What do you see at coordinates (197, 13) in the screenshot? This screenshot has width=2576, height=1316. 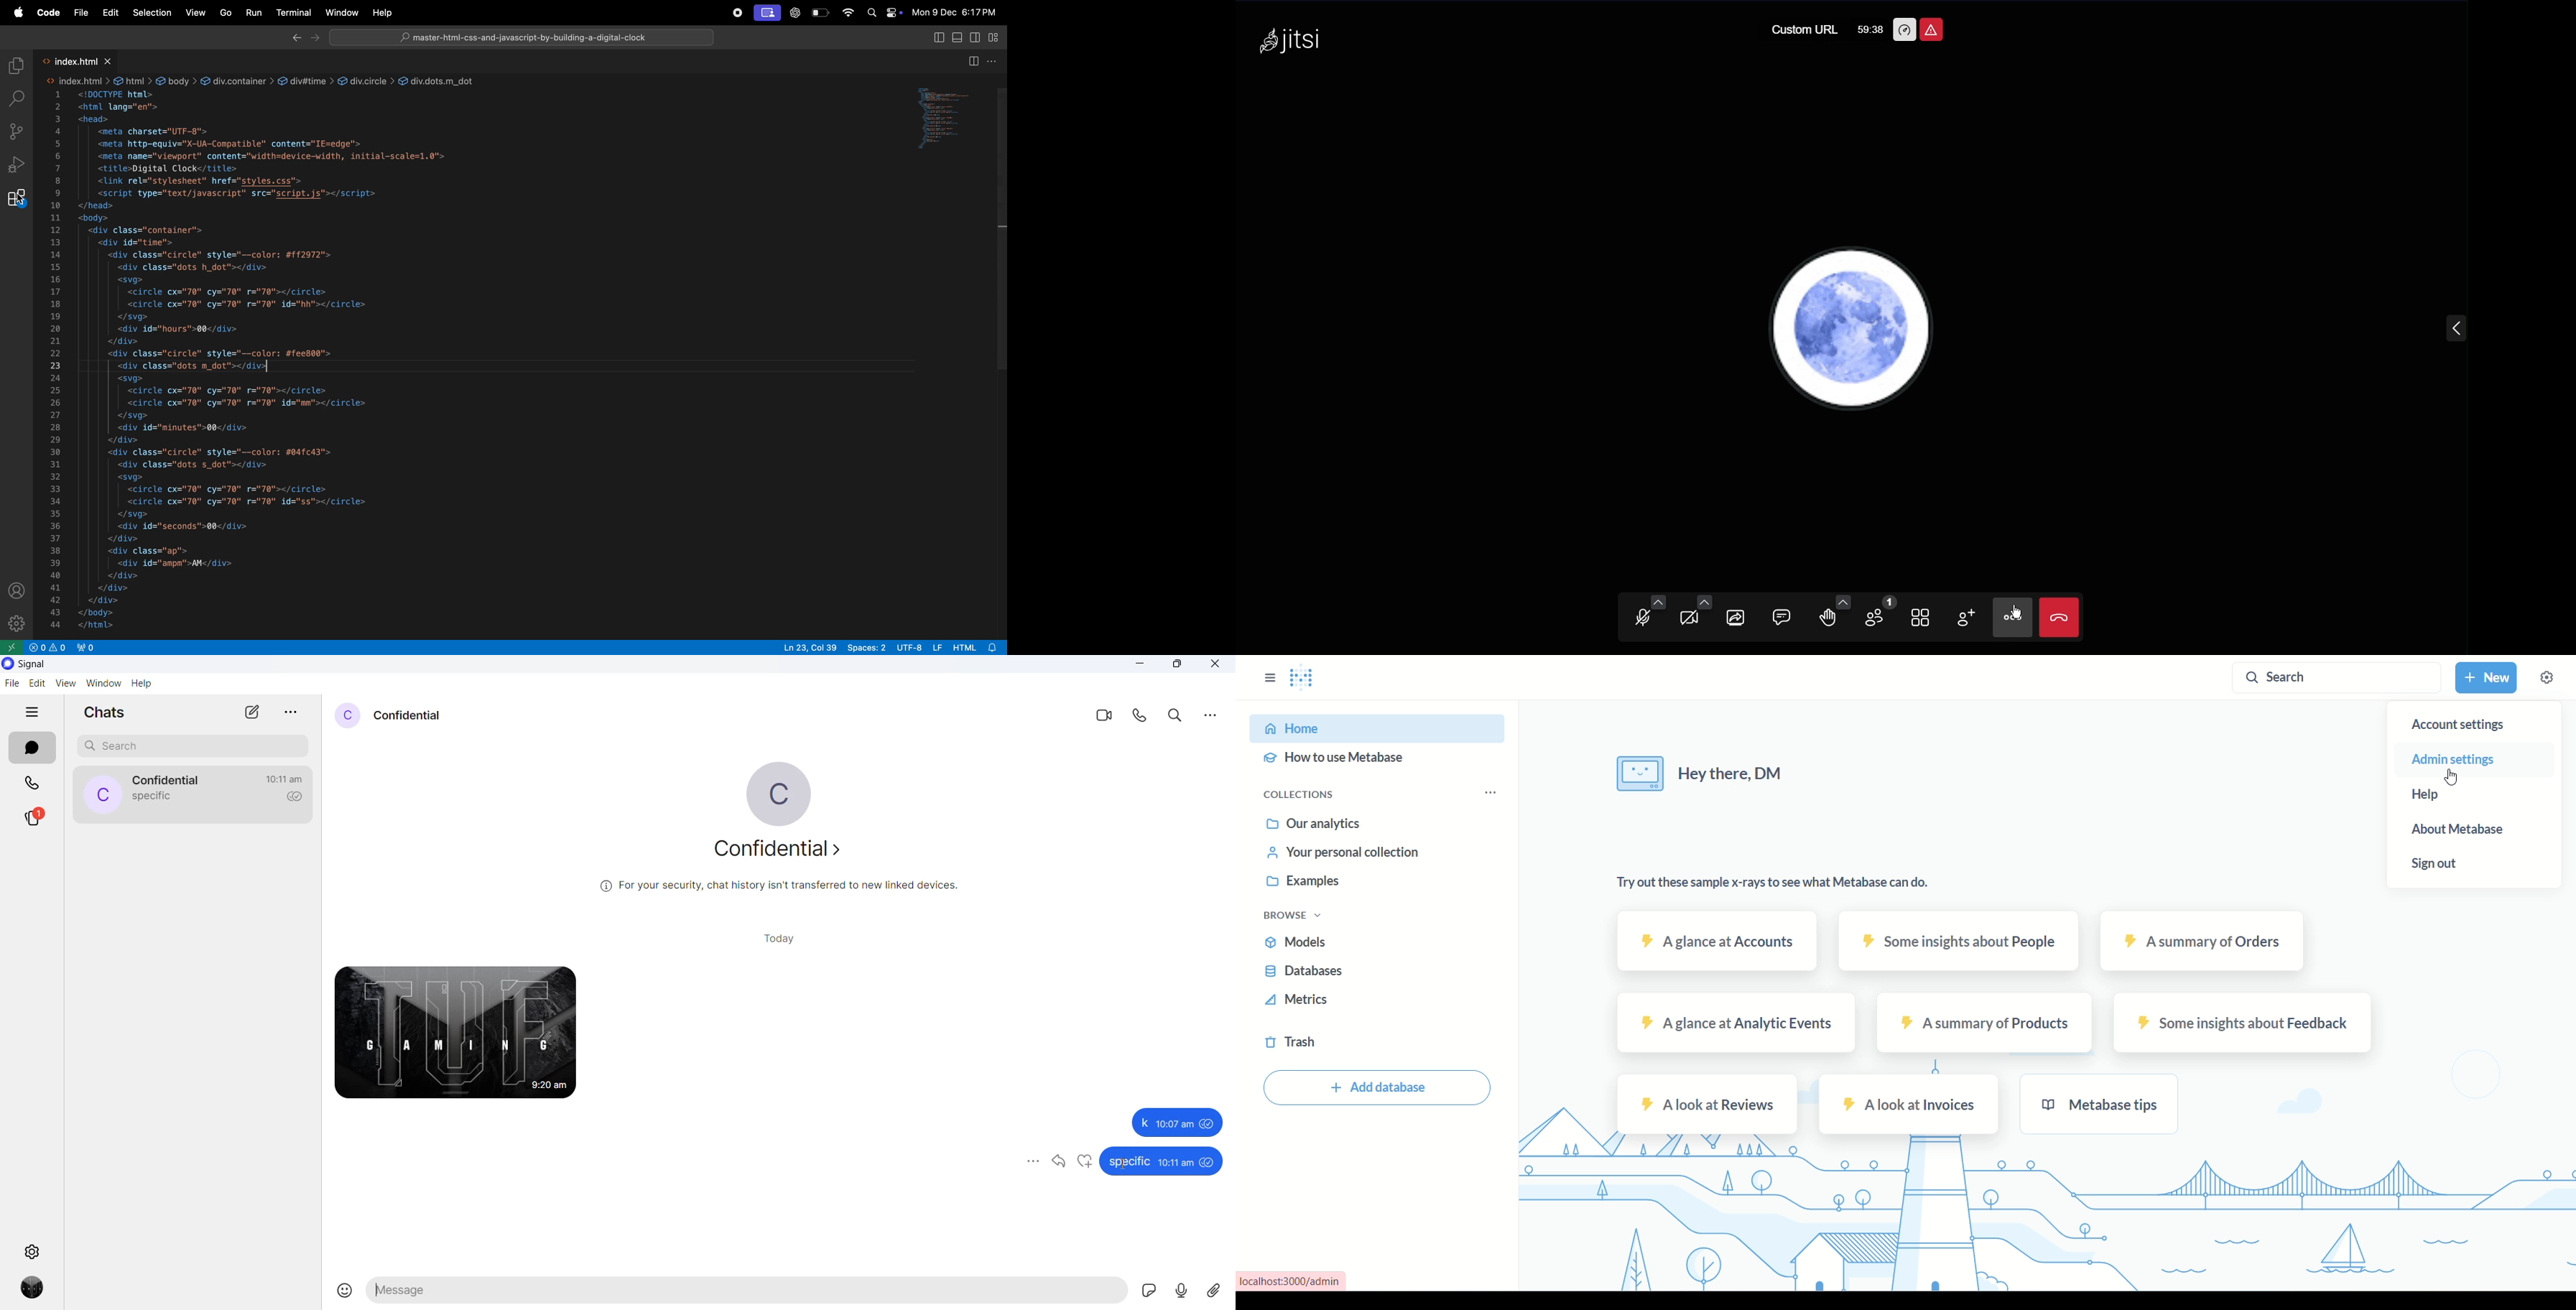 I see `View` at bounding box center [197, 13].